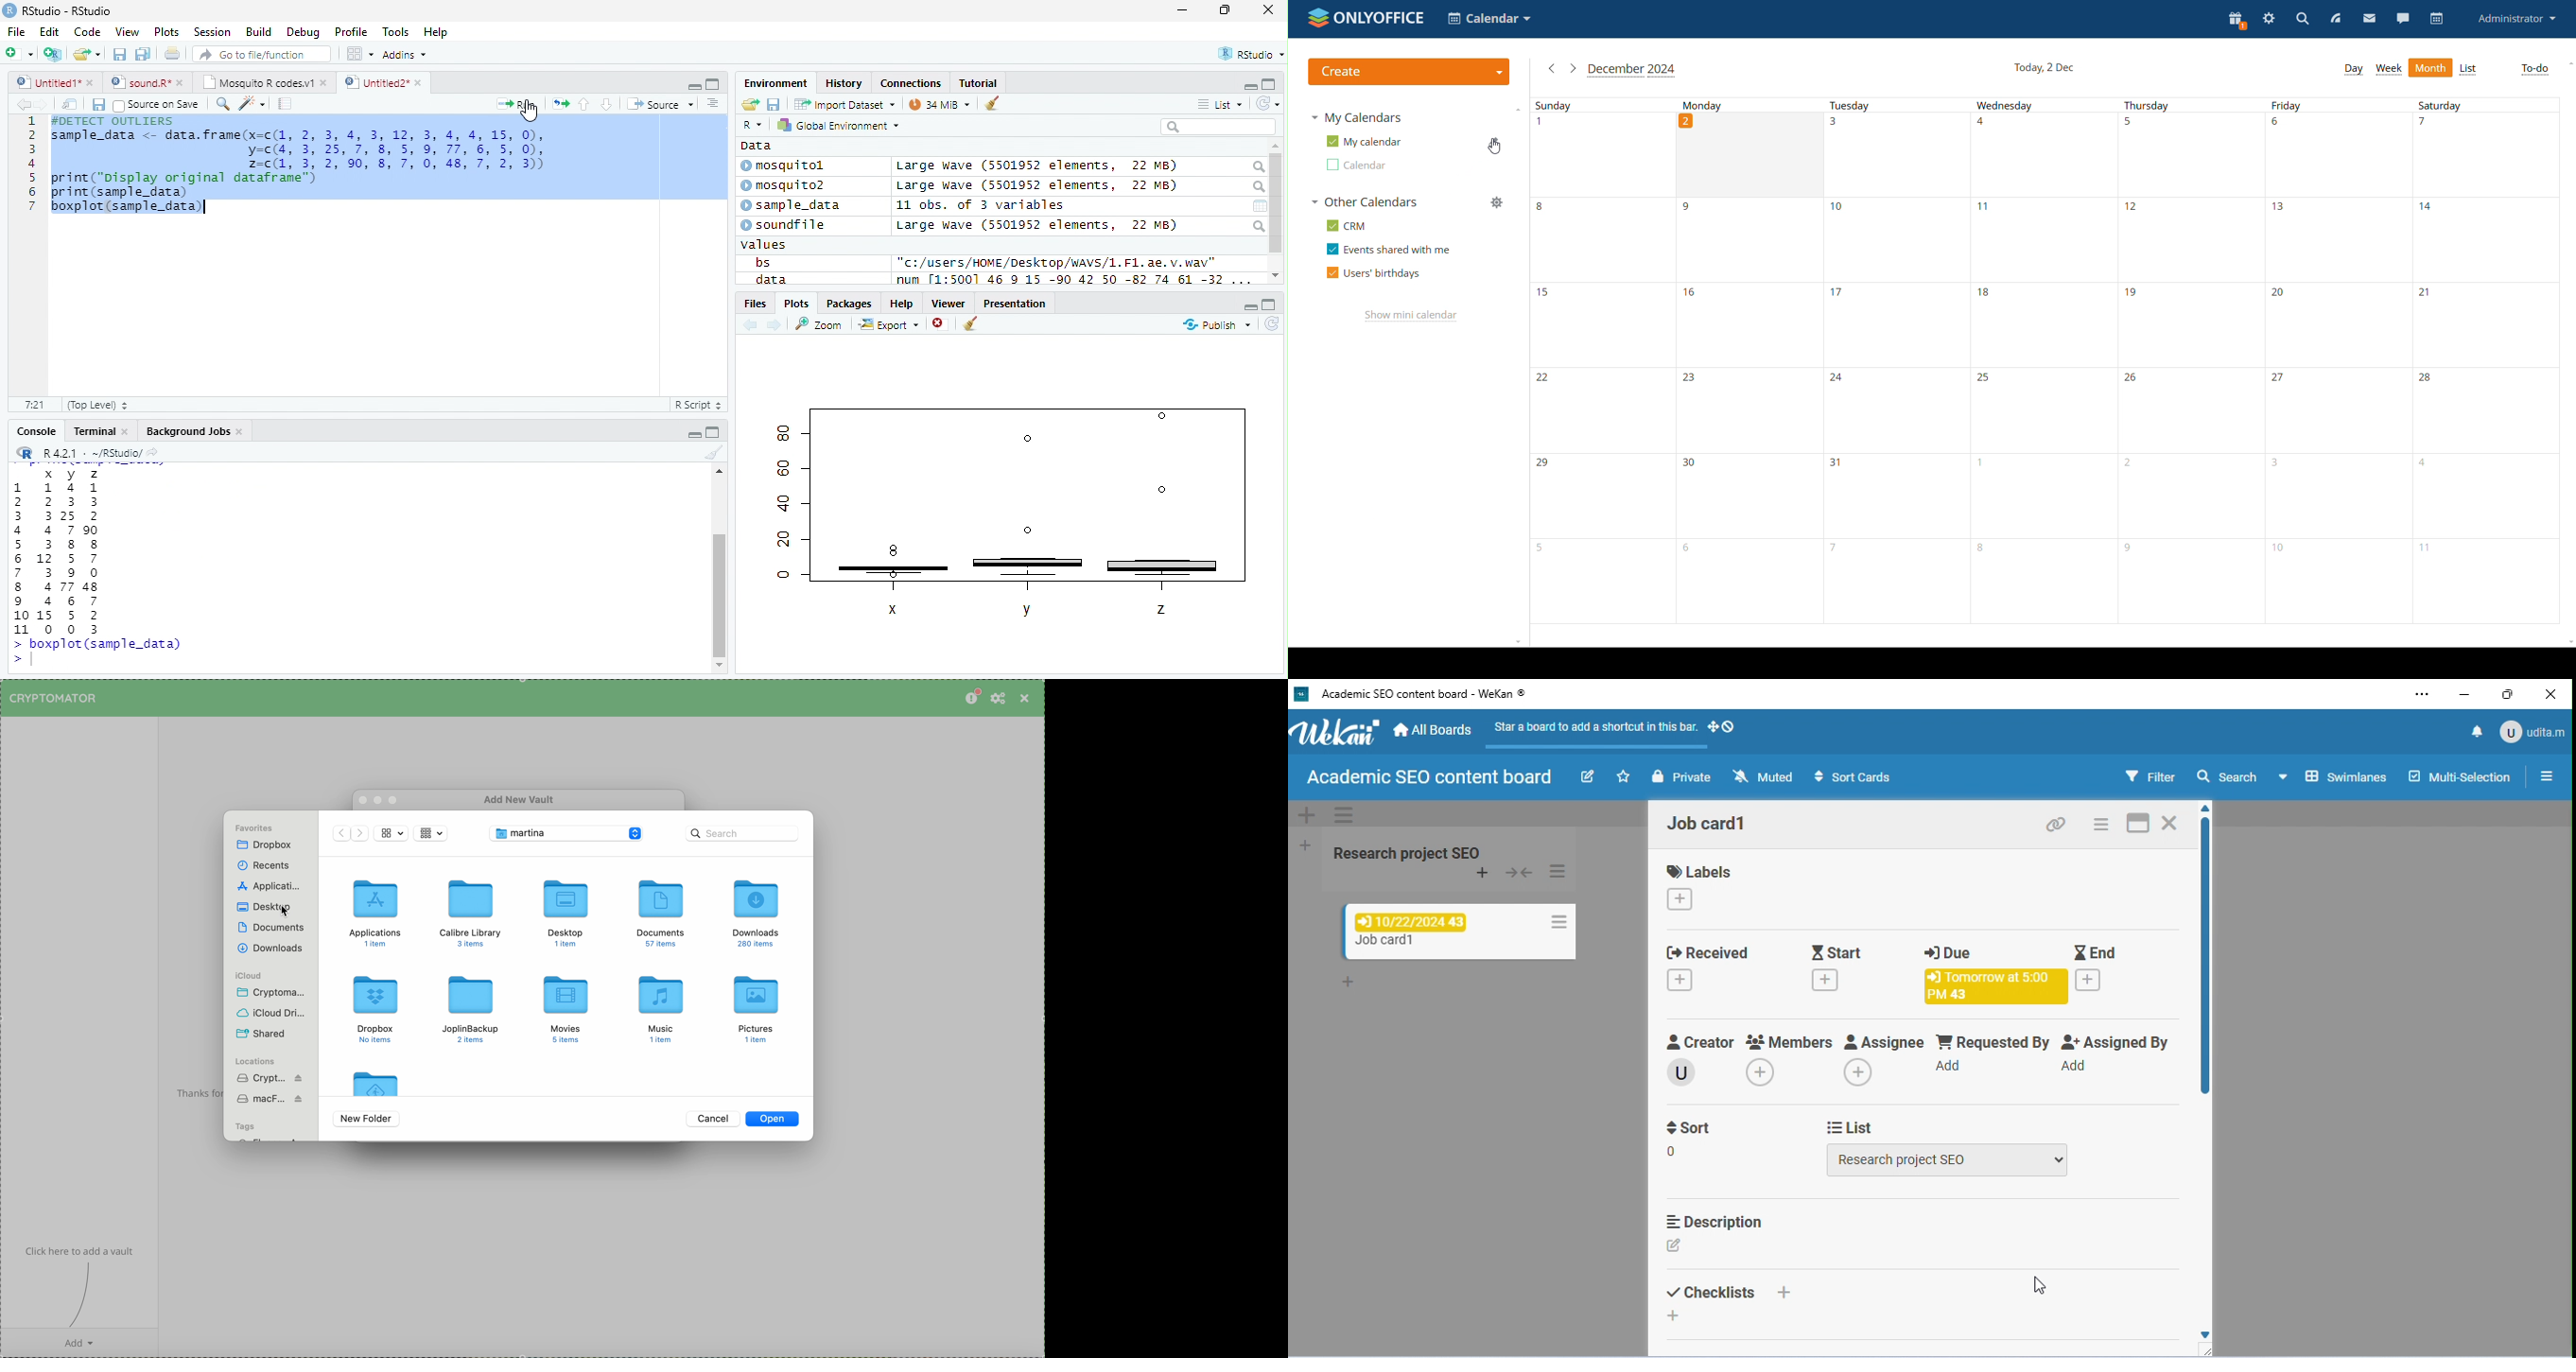 This screenshot has height=1372, width=2576. I want to click on Publish, so click(1216, 325).